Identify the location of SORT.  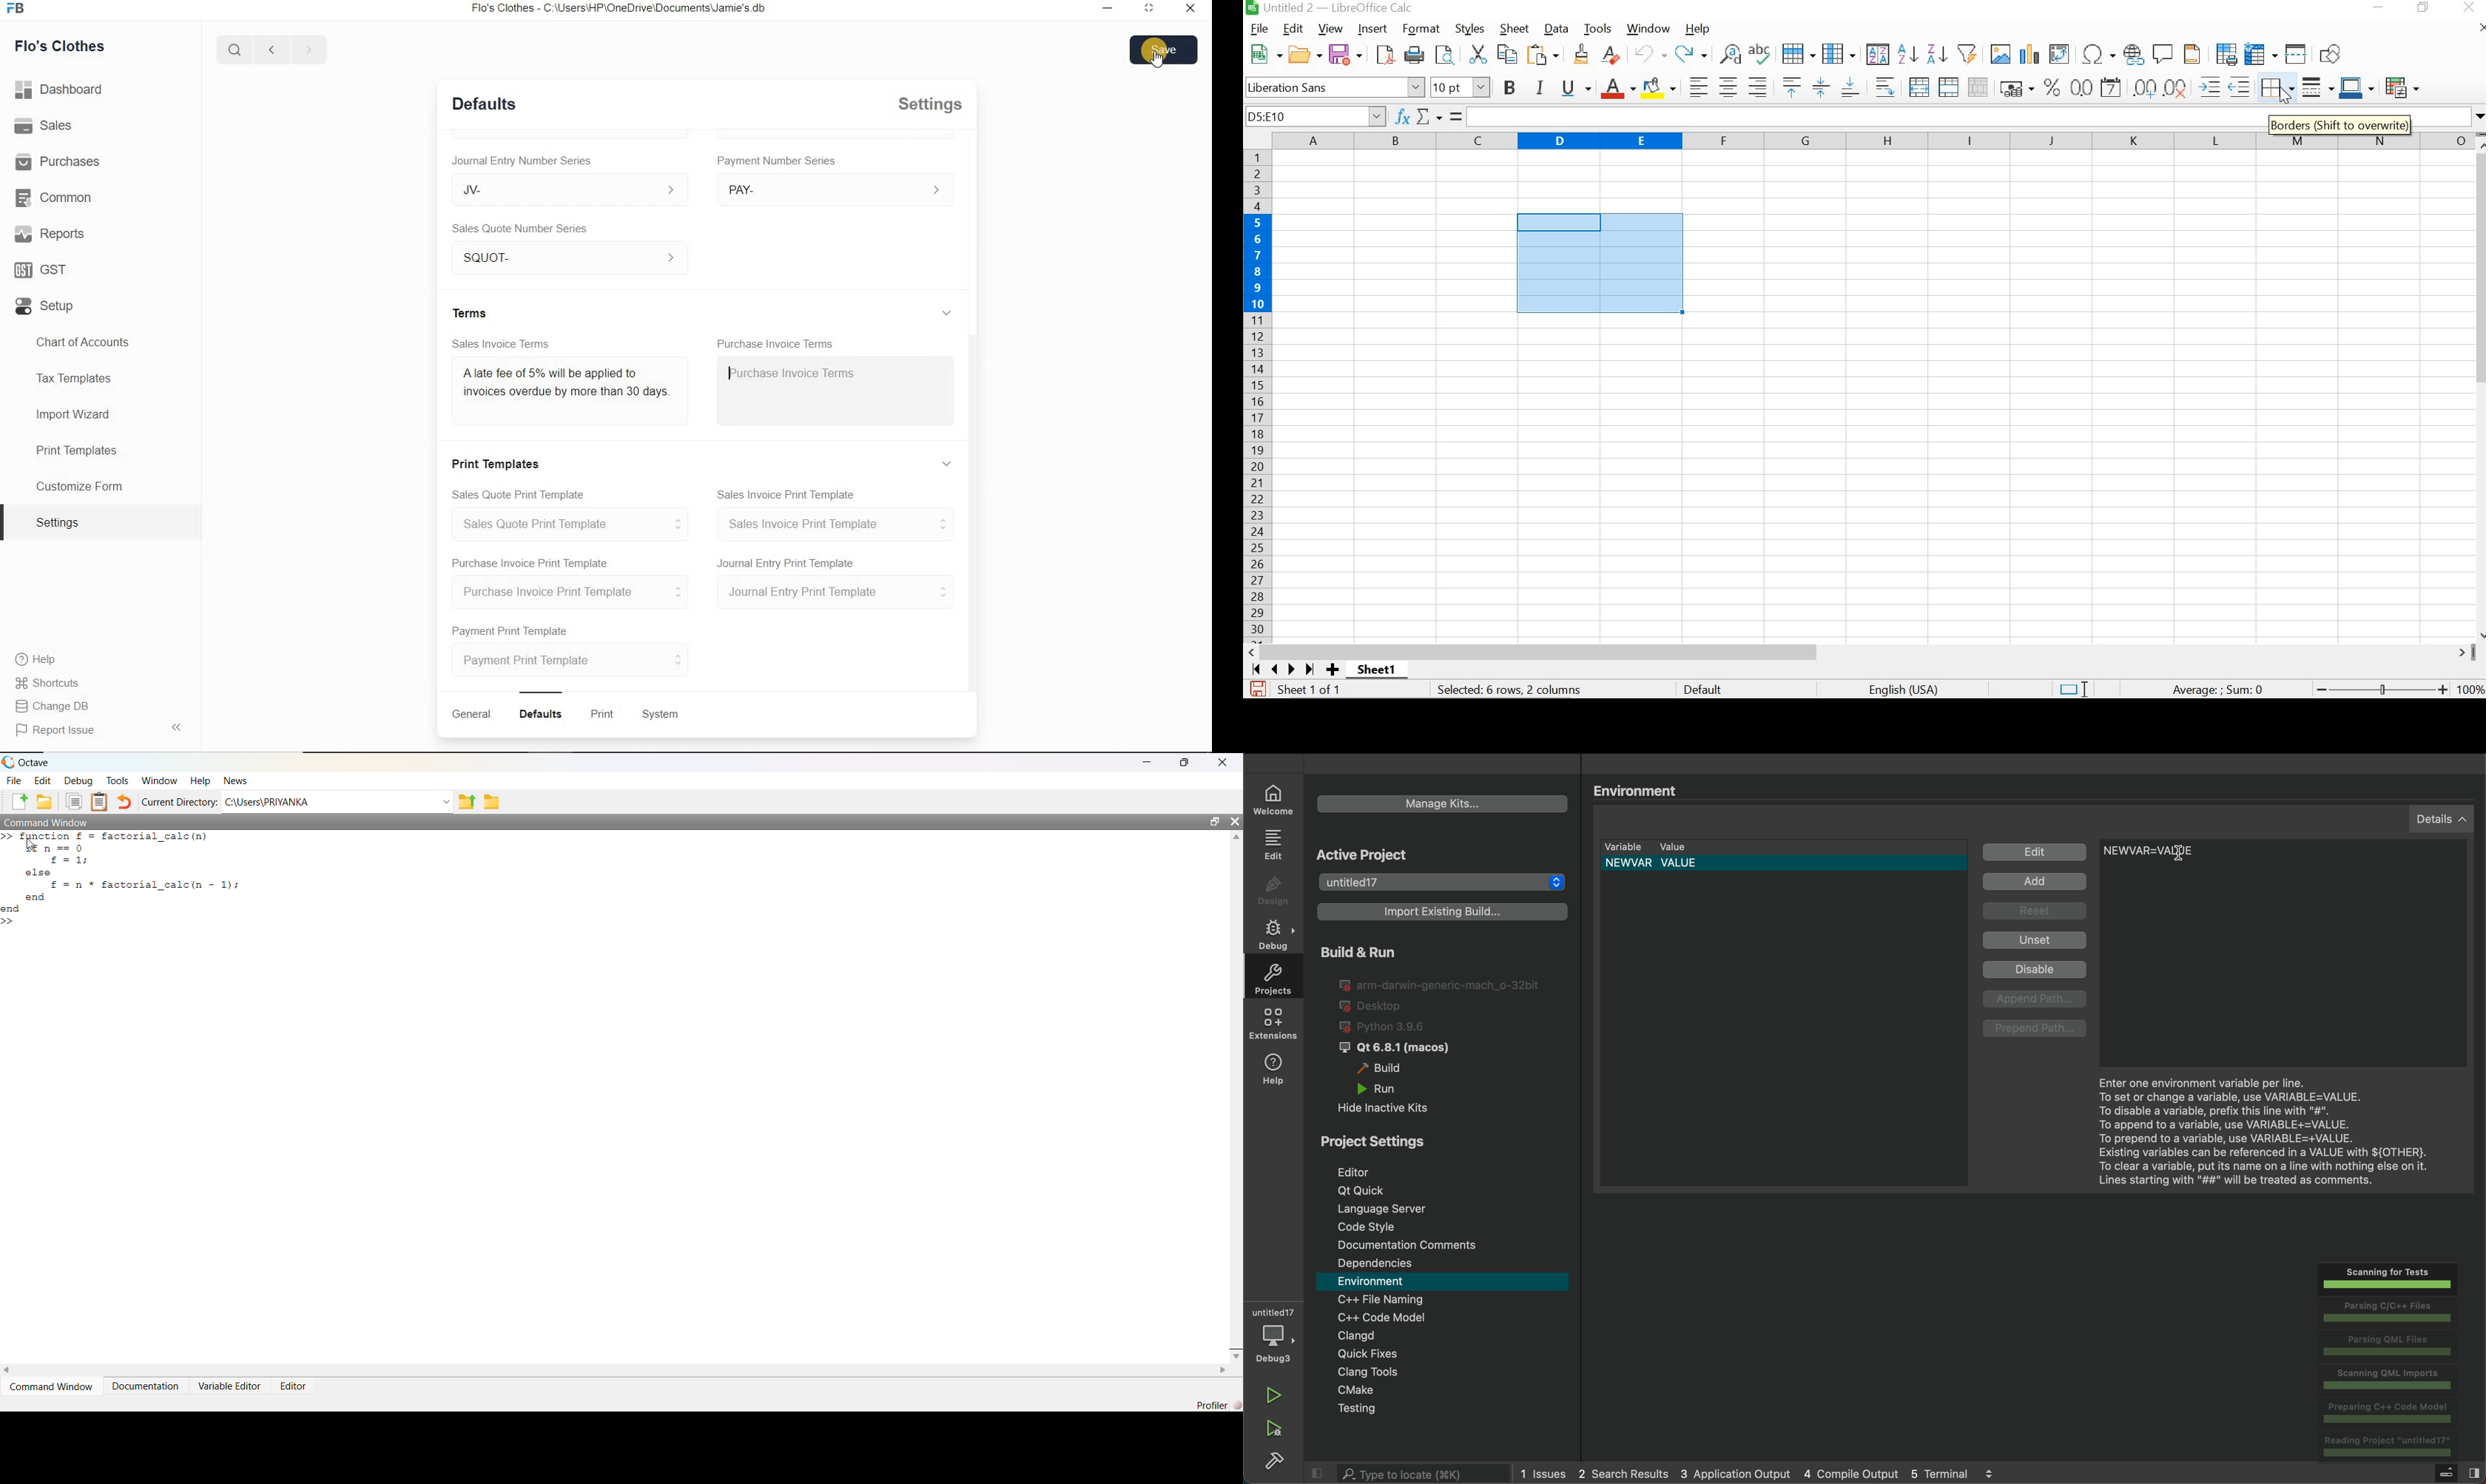
(1878, 55).